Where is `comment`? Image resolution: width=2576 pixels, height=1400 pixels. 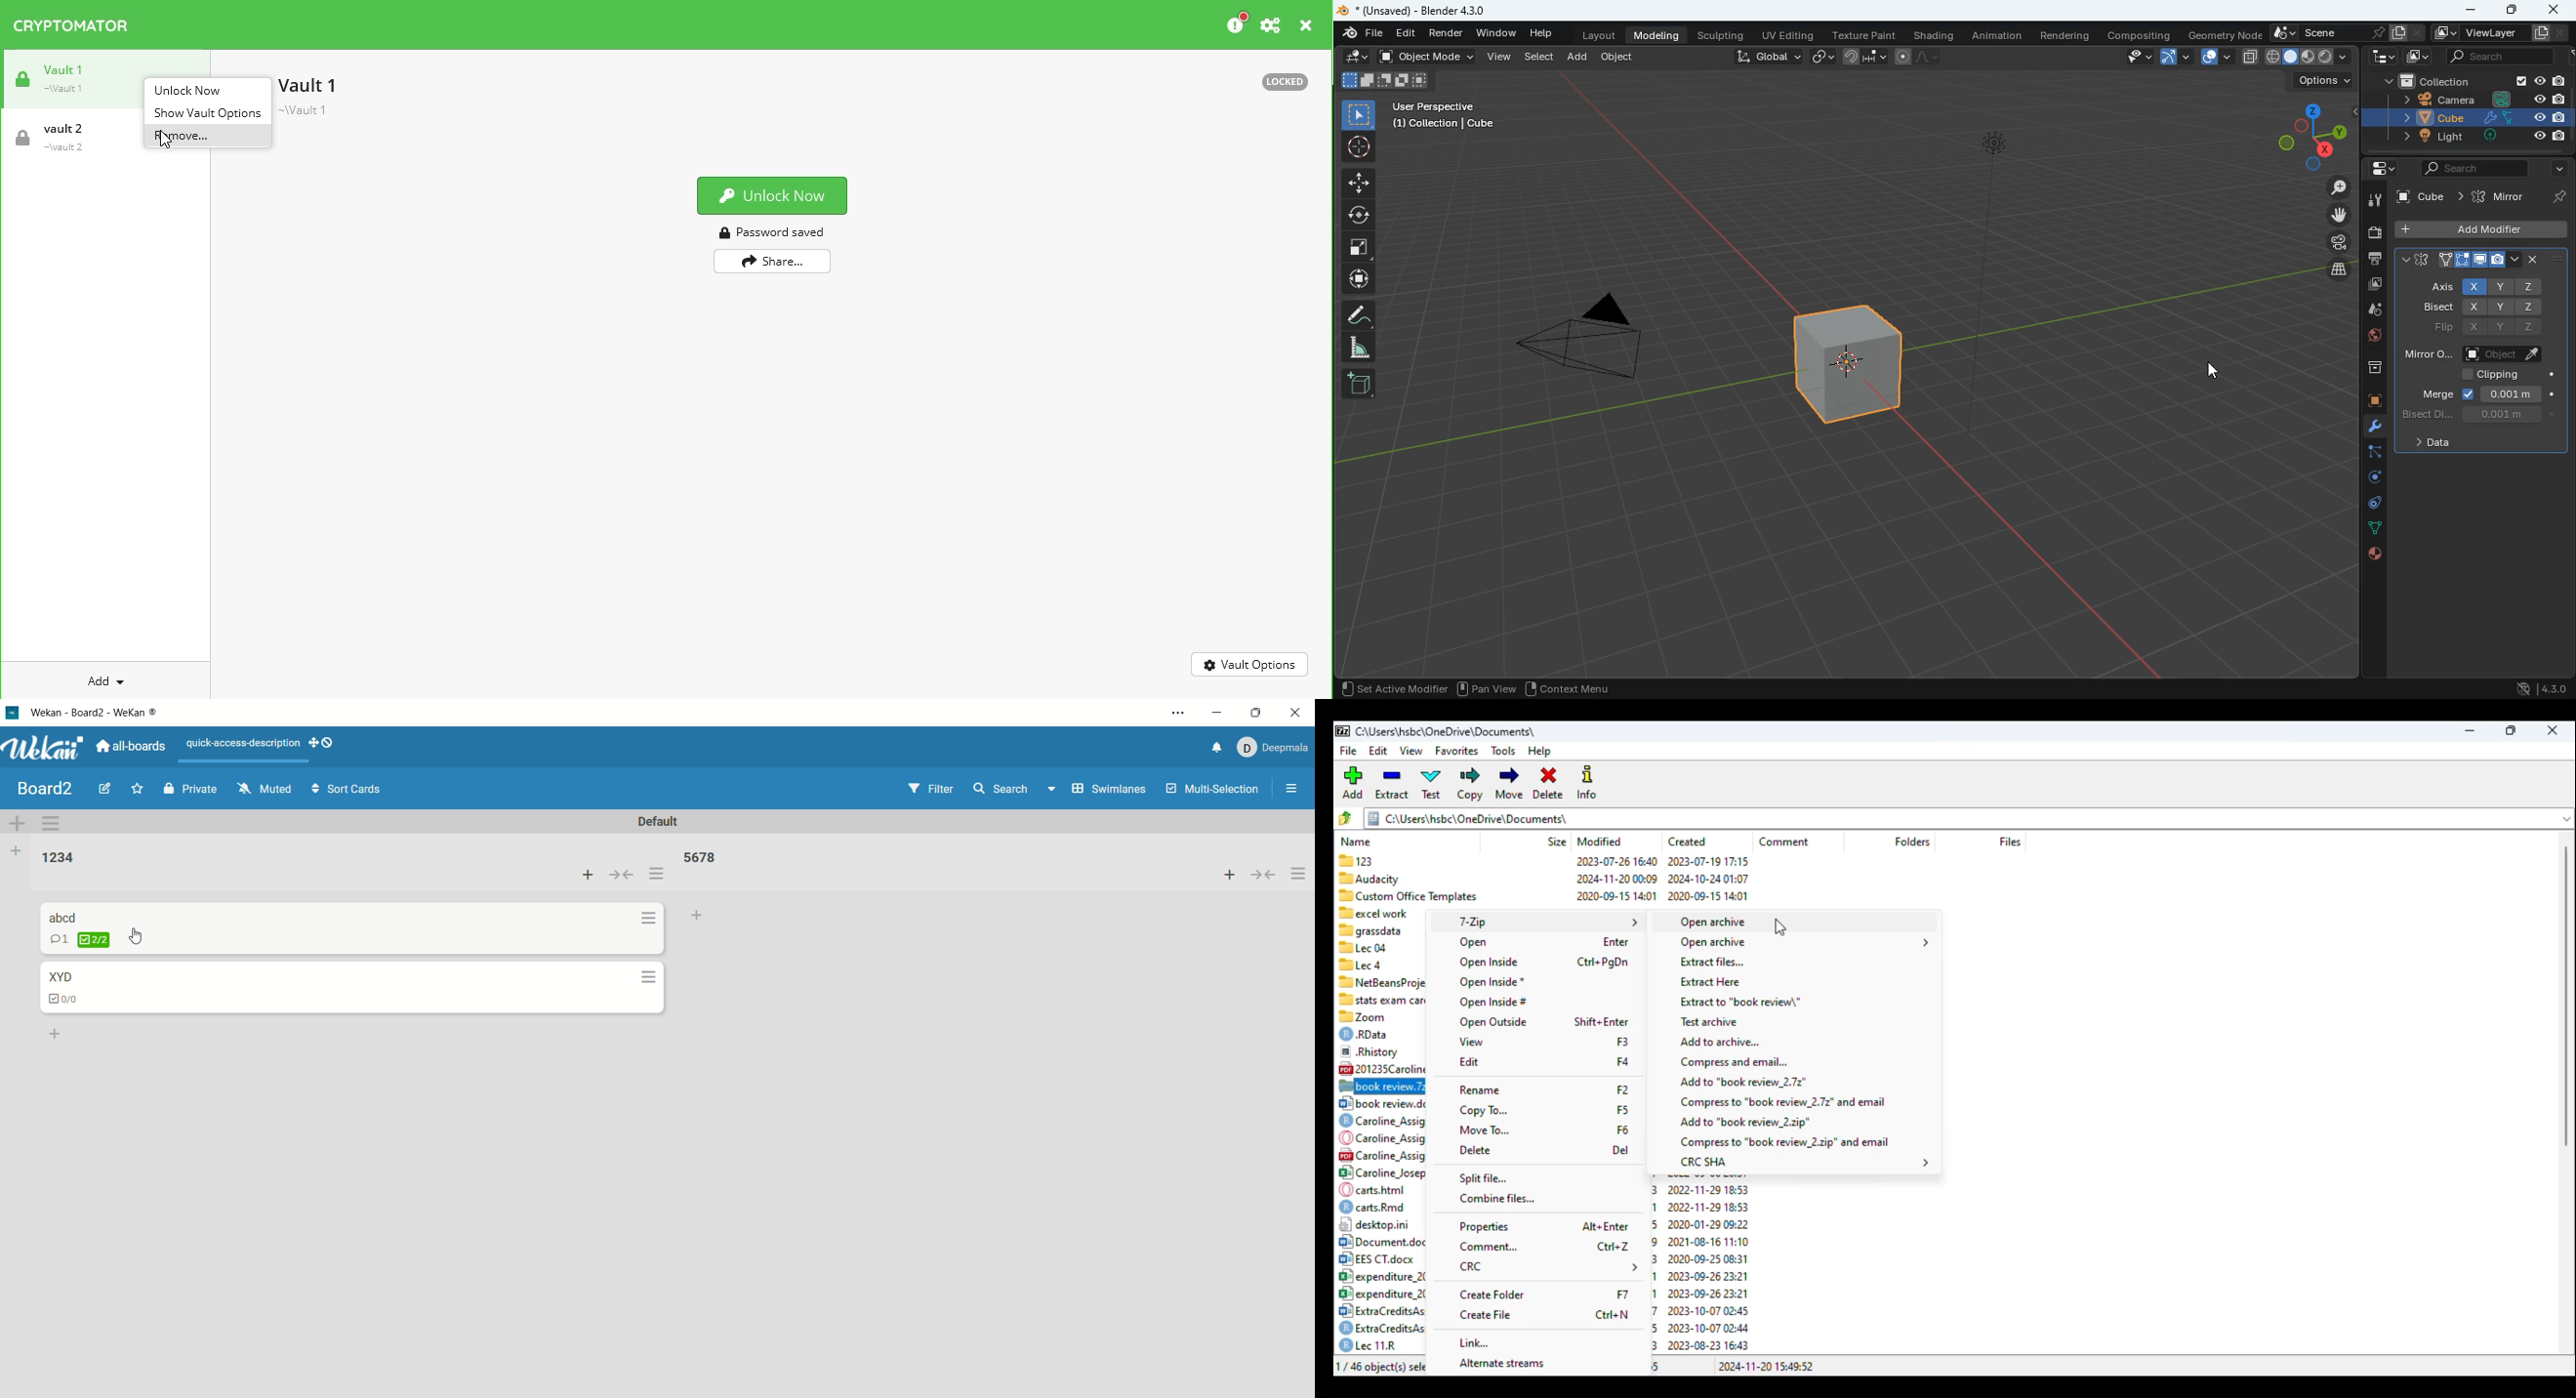
comment is located at coordinates (1784, 842).